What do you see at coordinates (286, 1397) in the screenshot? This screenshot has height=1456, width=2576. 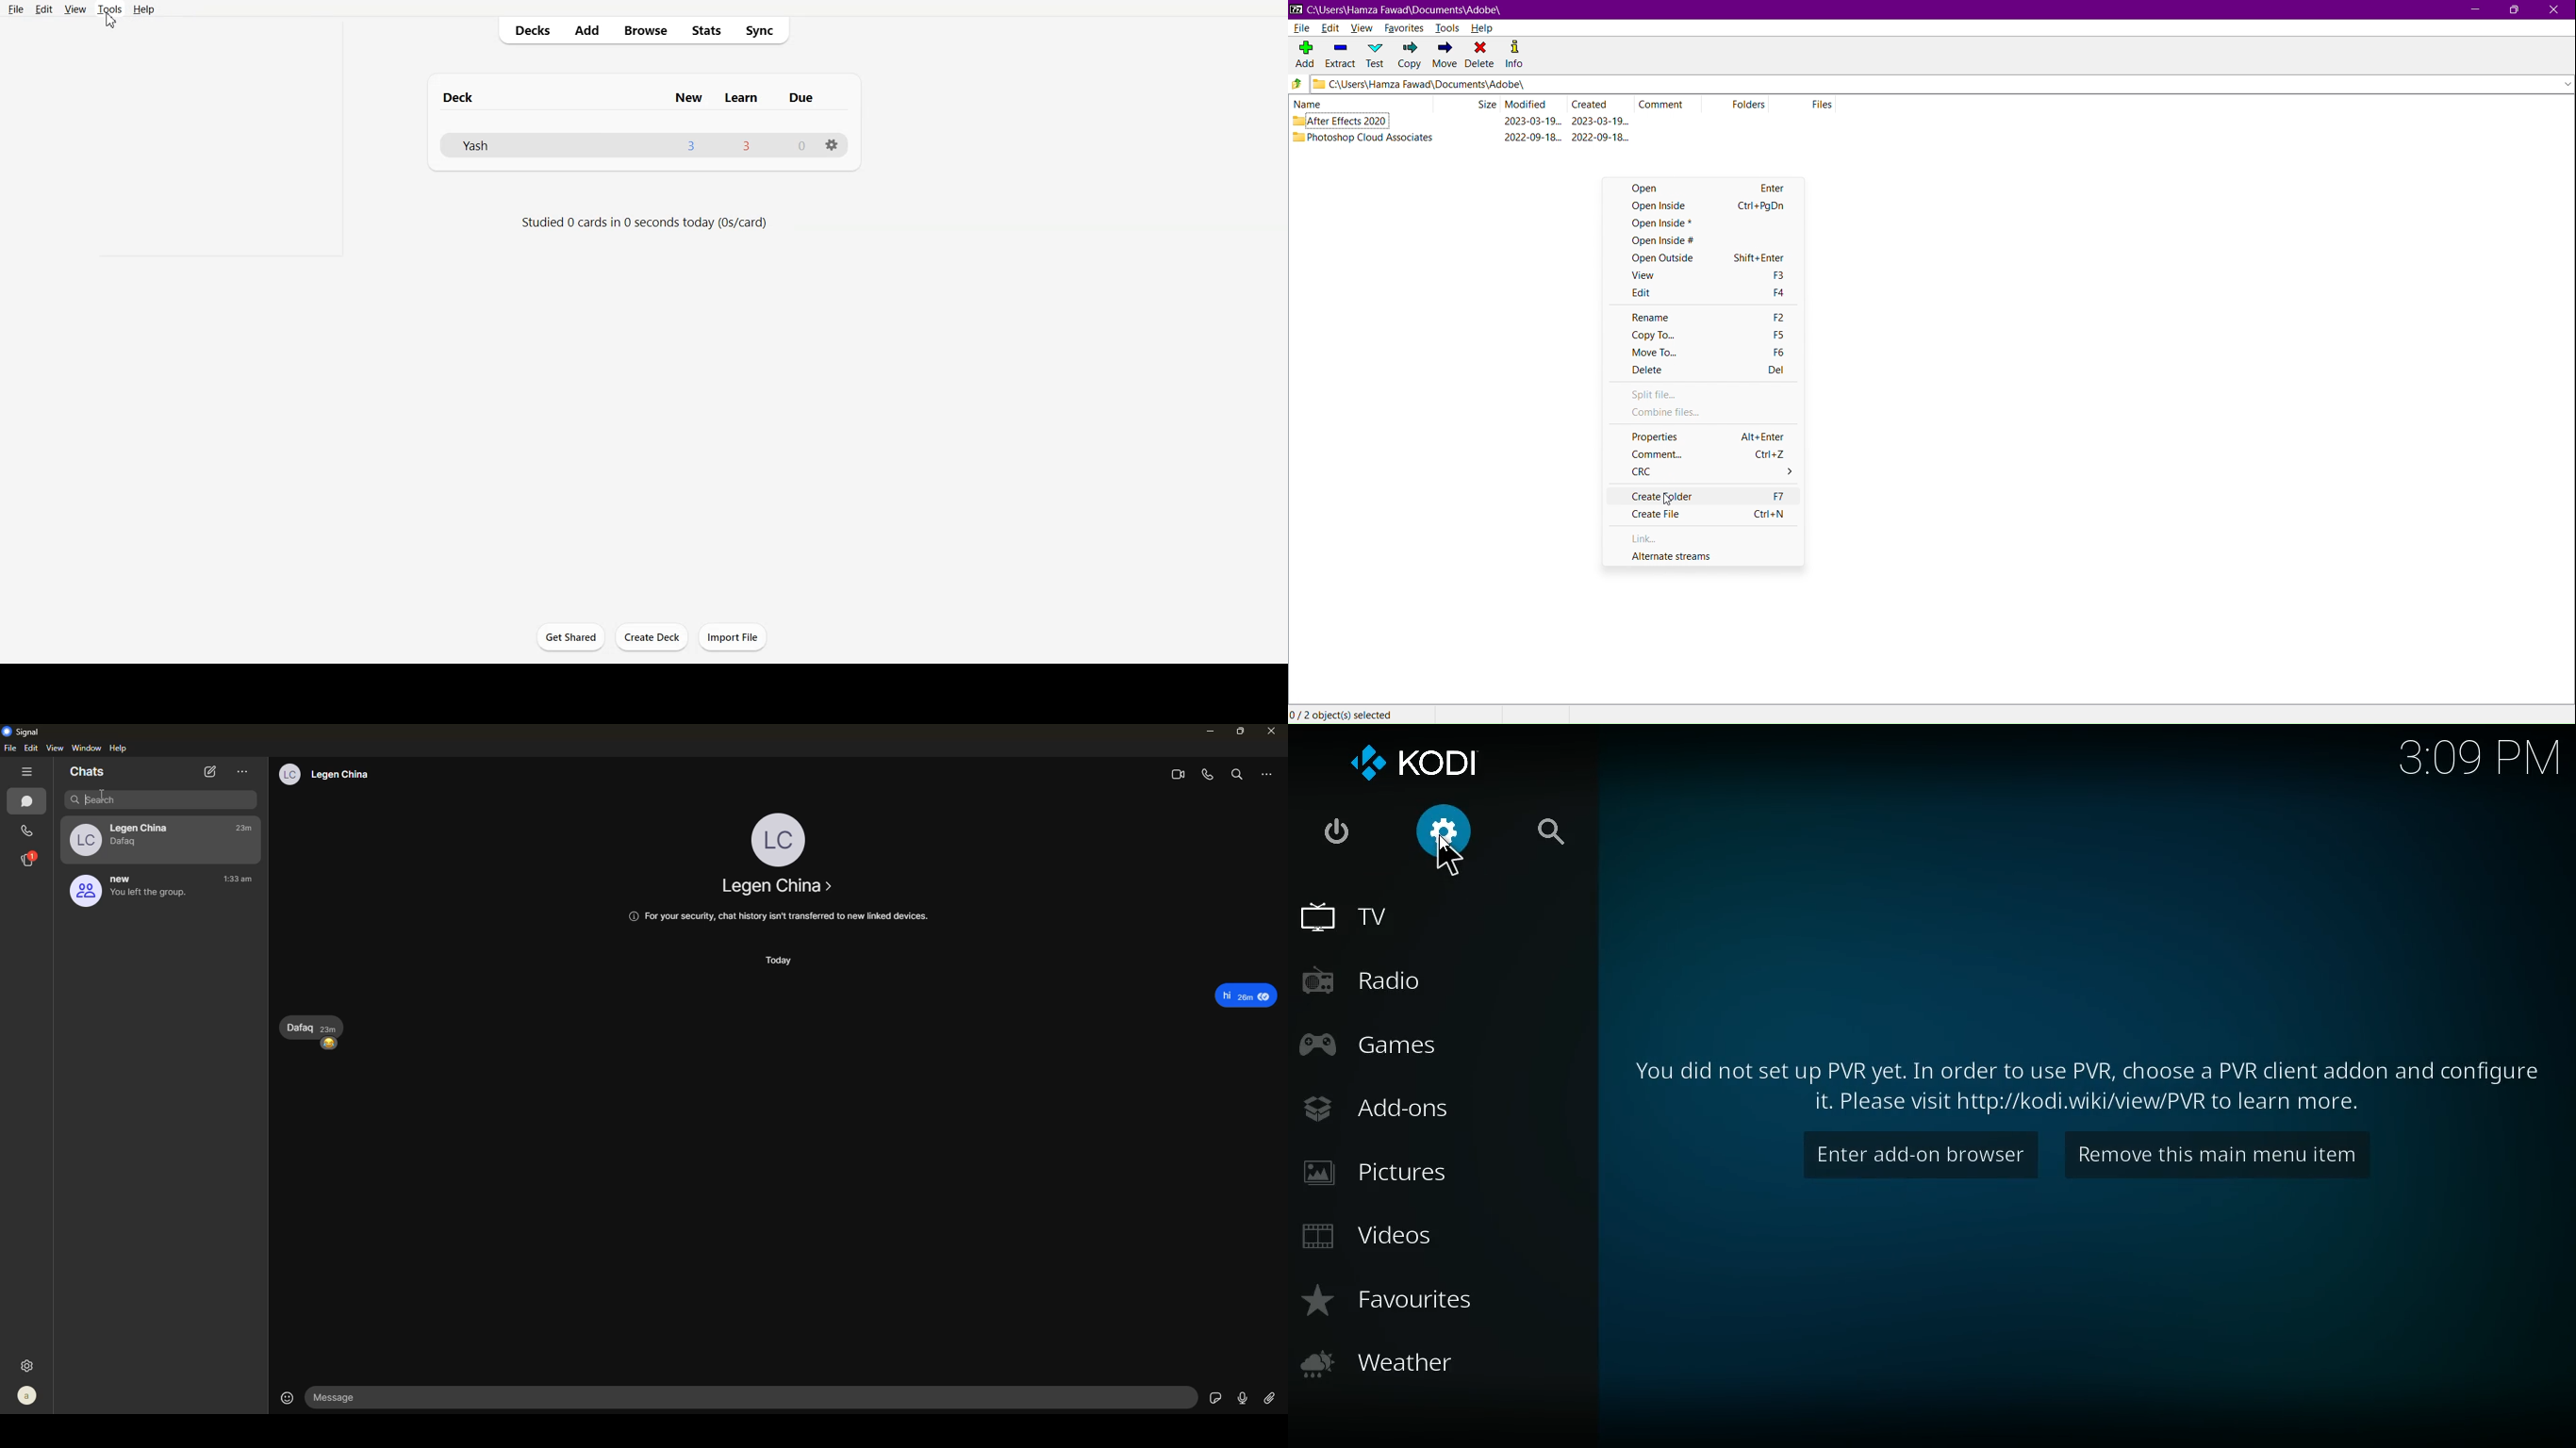 I see `emoji` at bounding box center [286, 1397].